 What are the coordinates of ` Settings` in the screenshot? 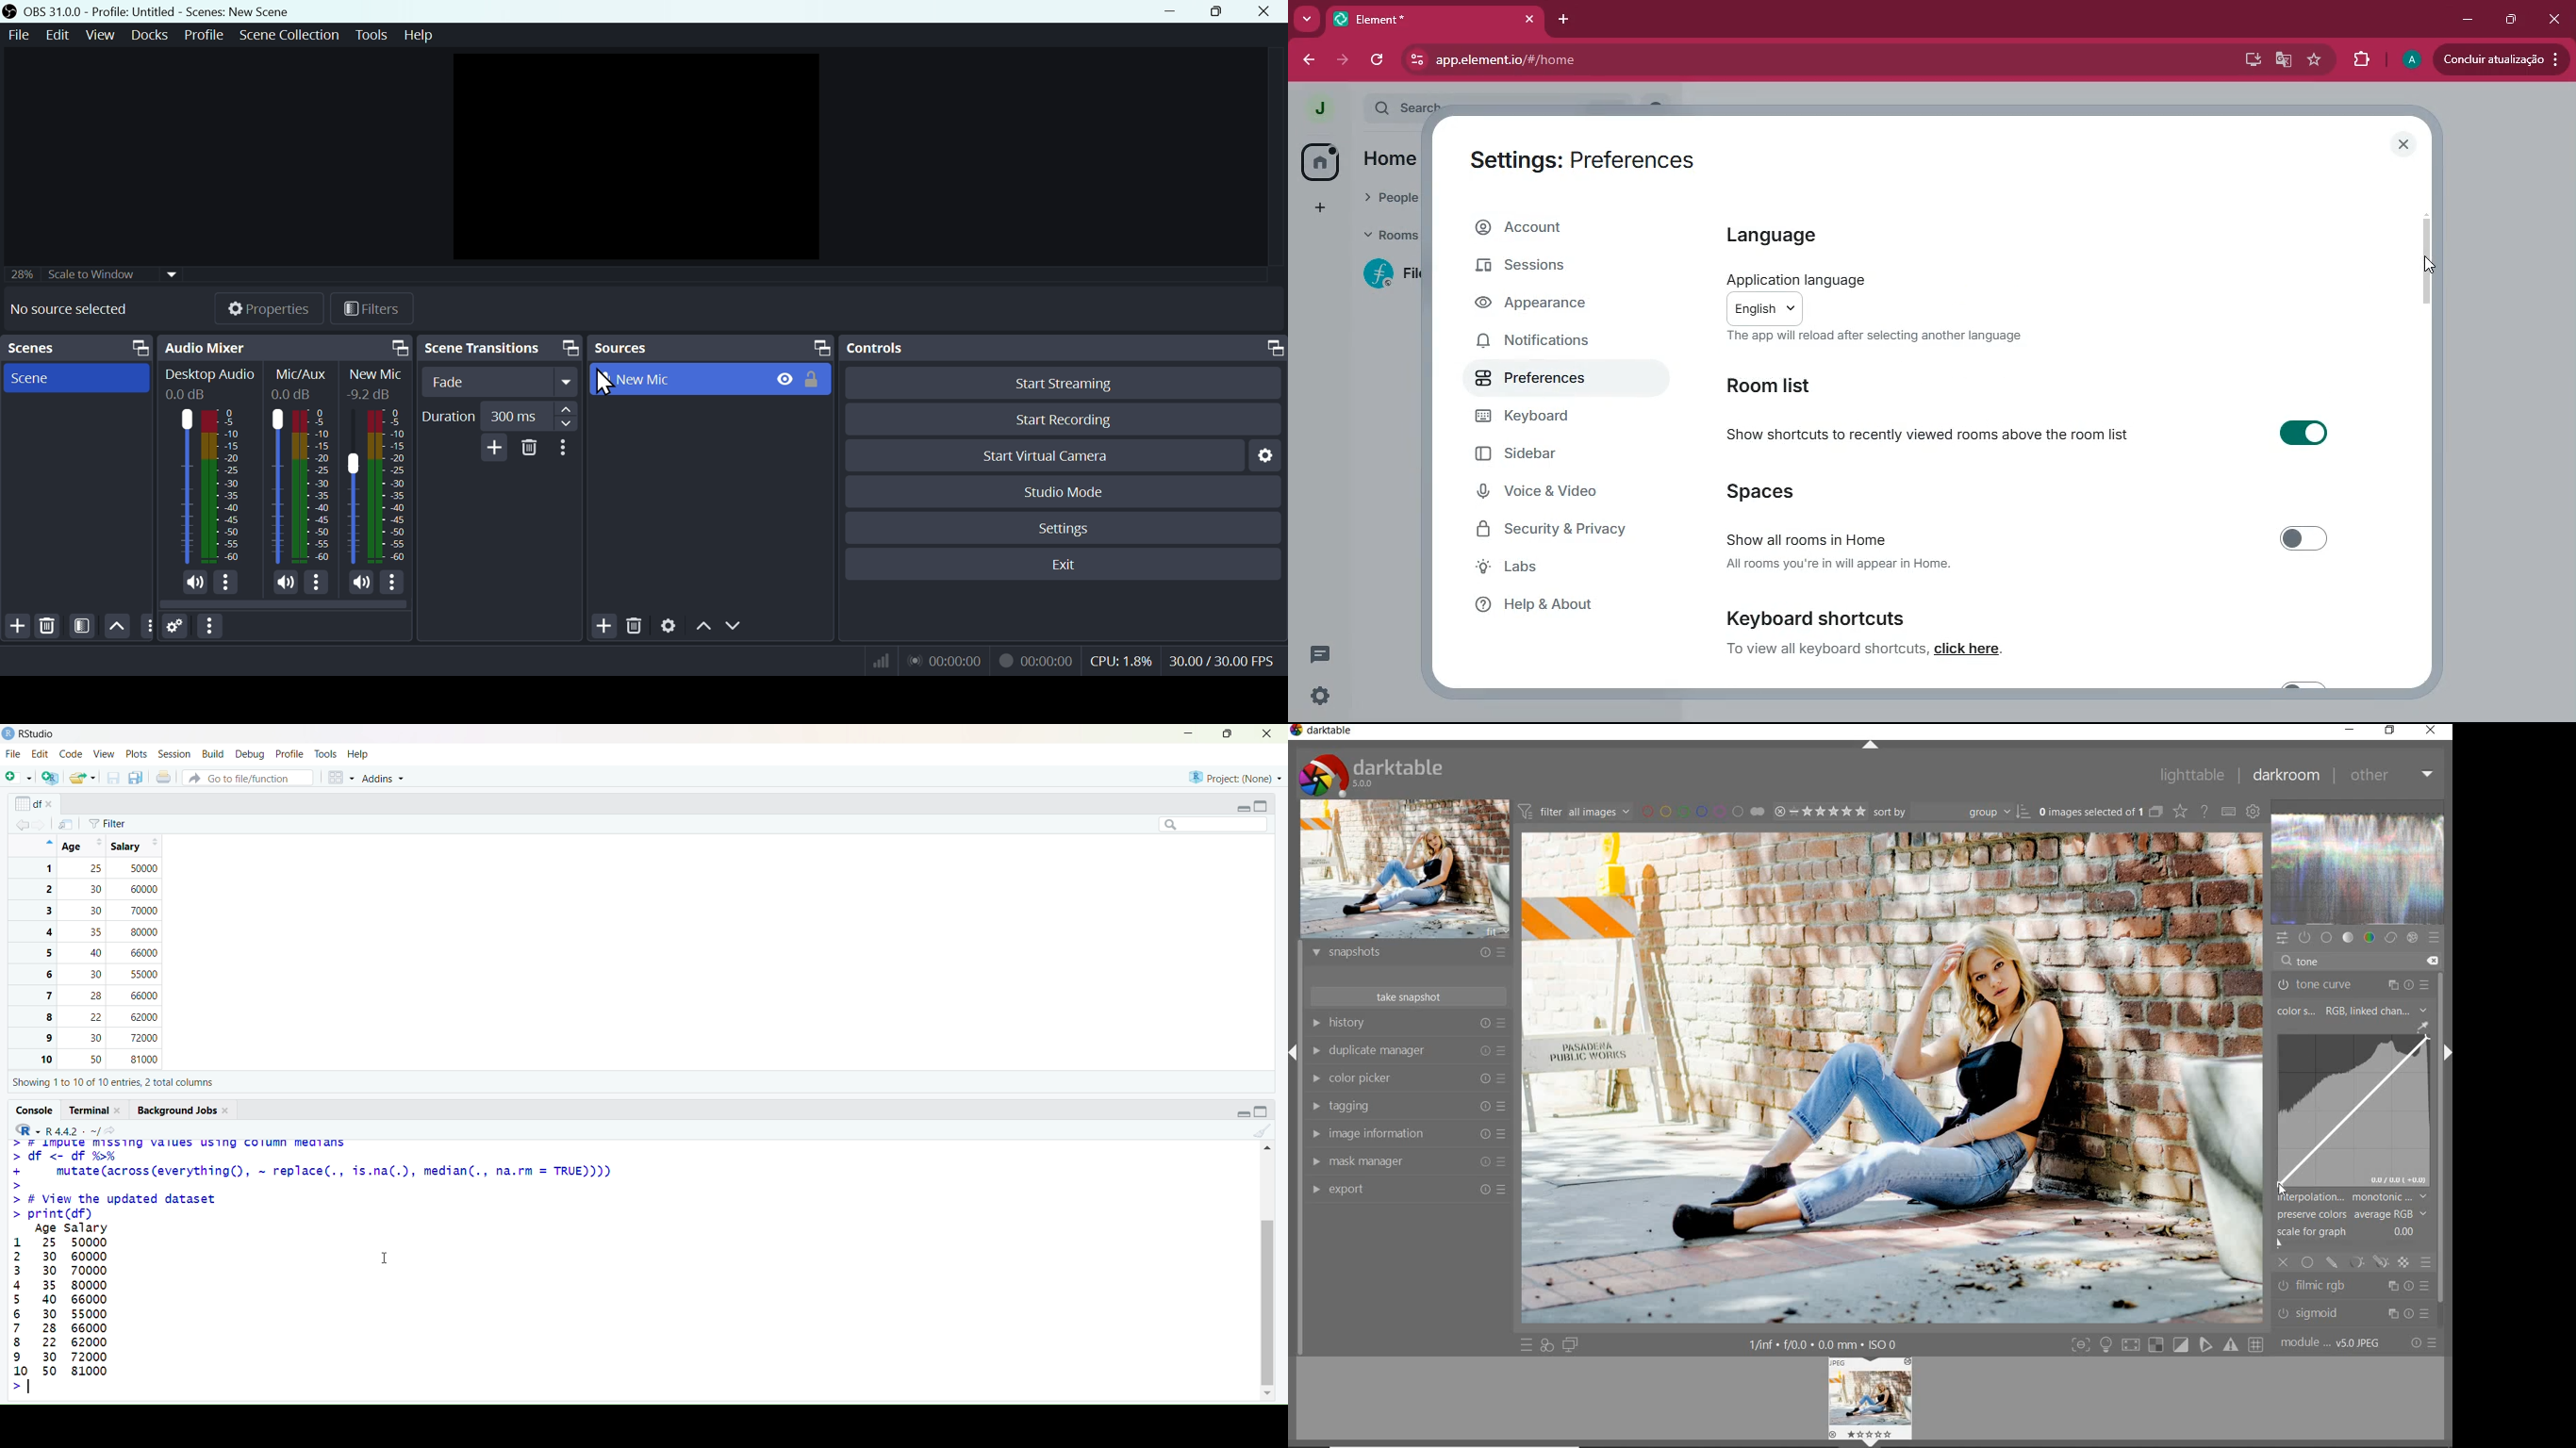 It's located at (667, 628).